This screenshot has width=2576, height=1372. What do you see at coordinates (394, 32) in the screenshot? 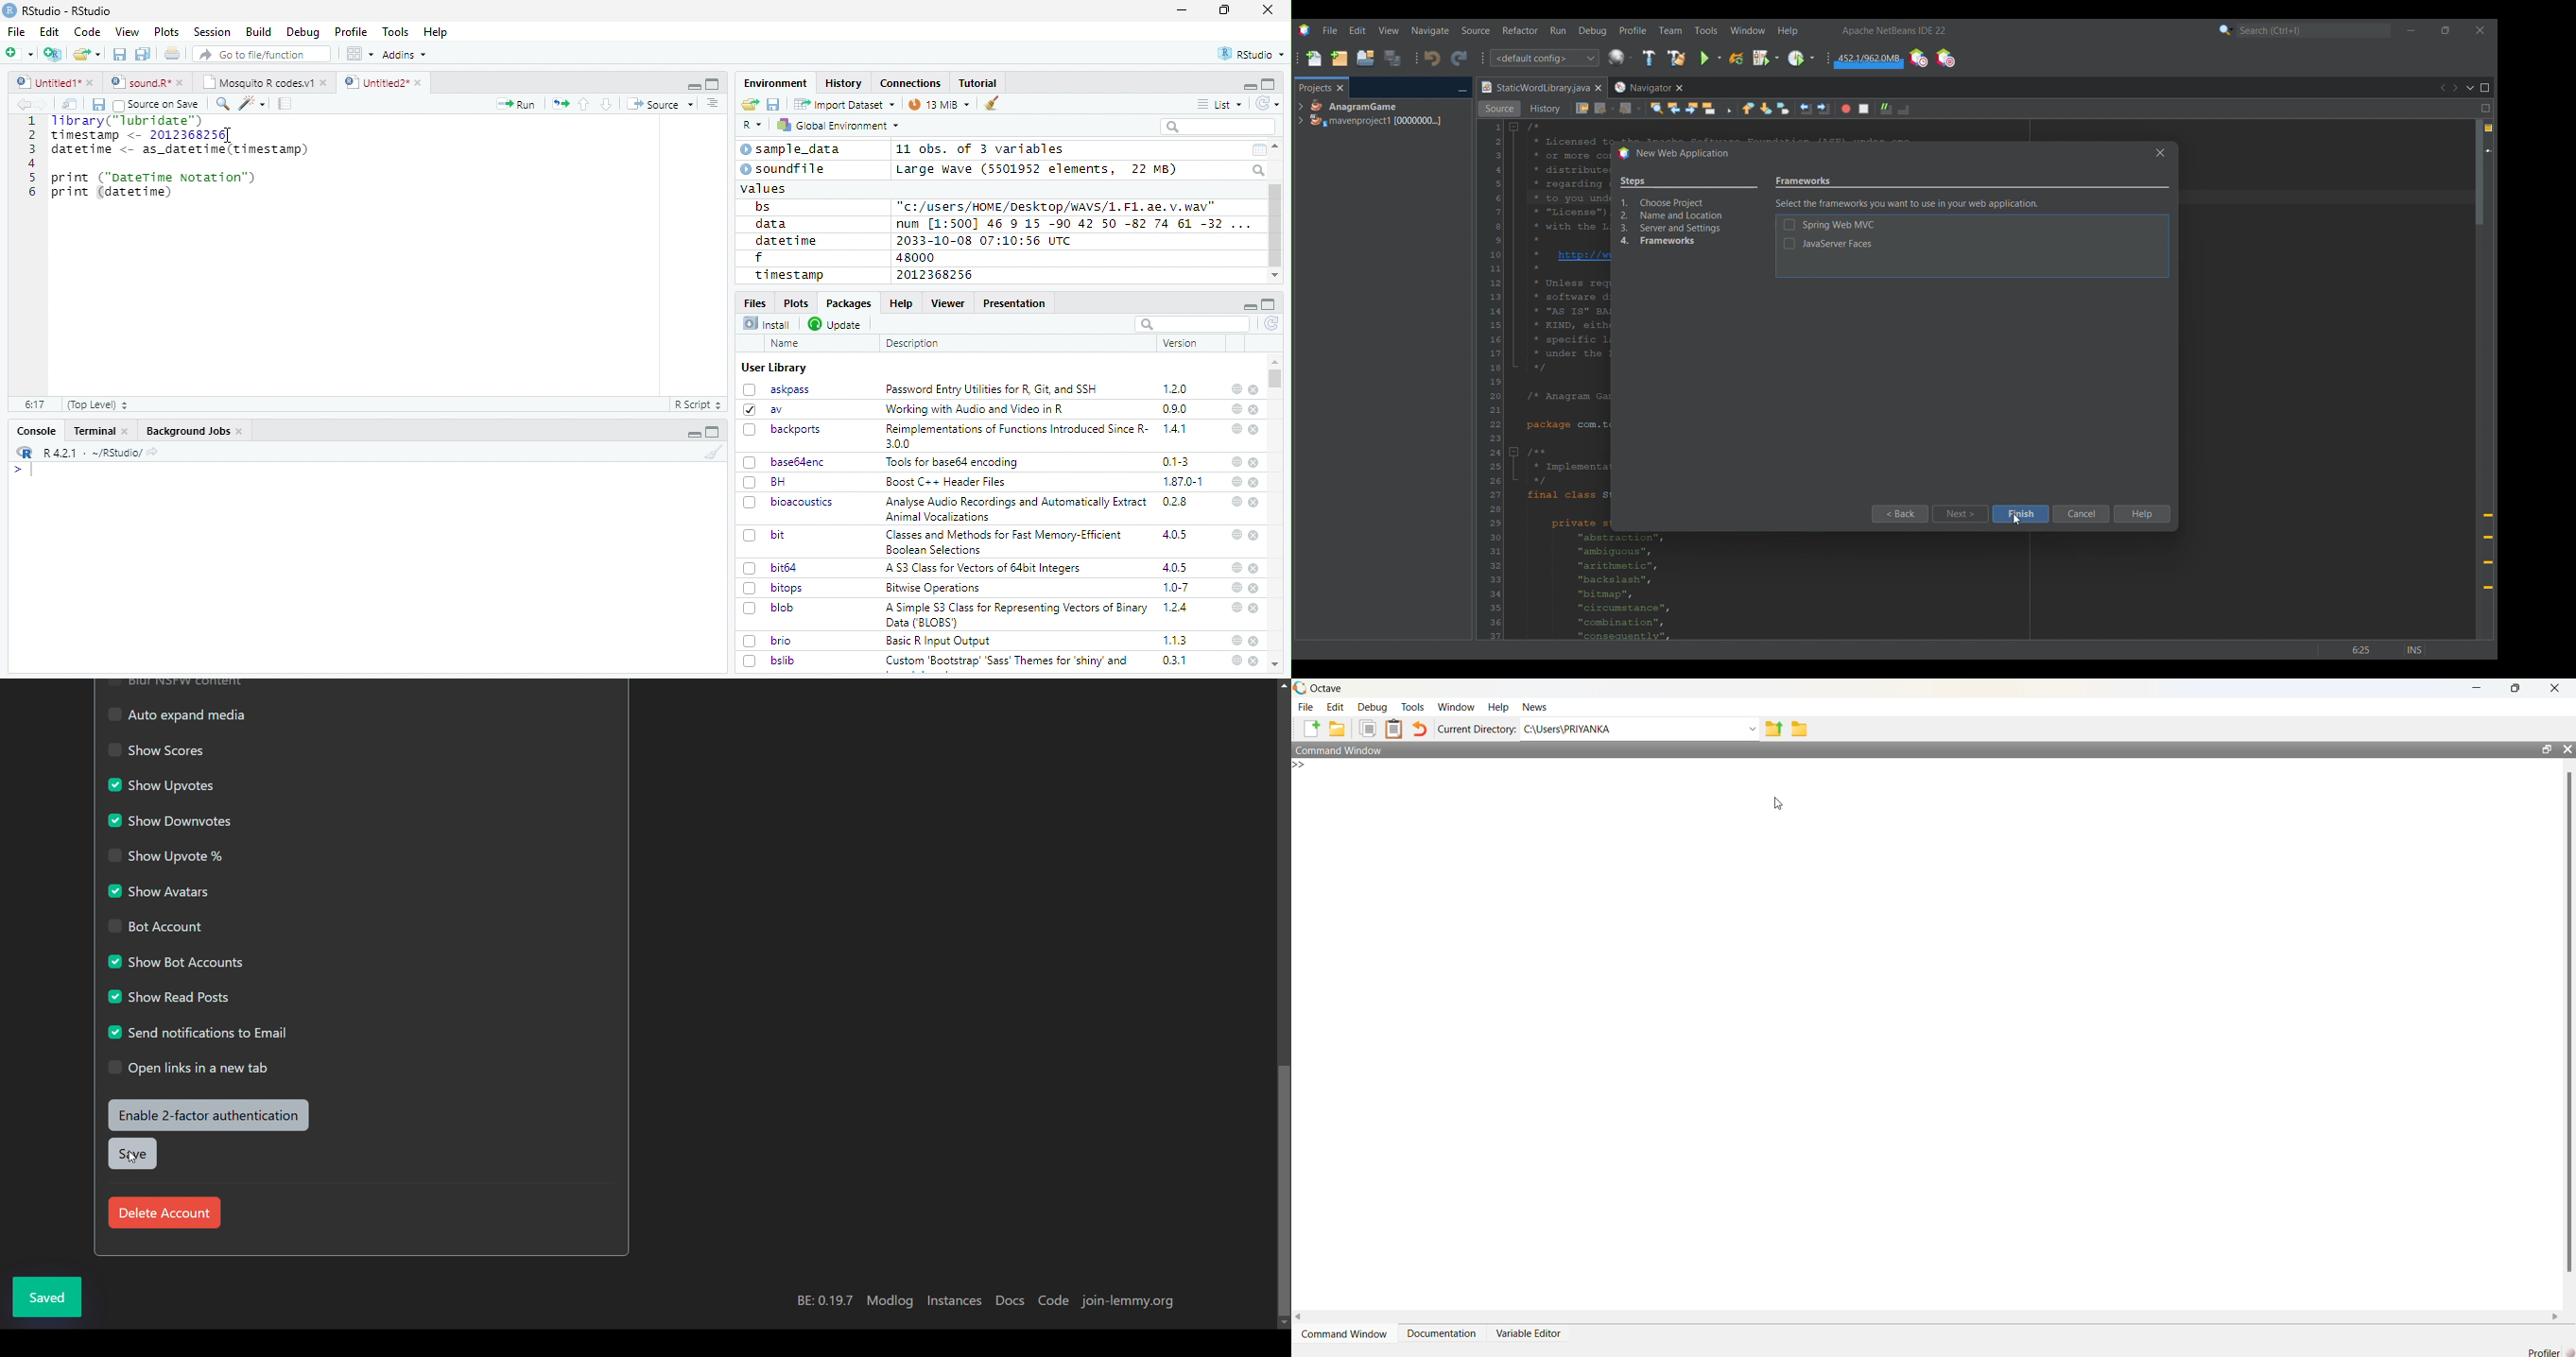
I see `Tools` at bounding box center [394, 32].